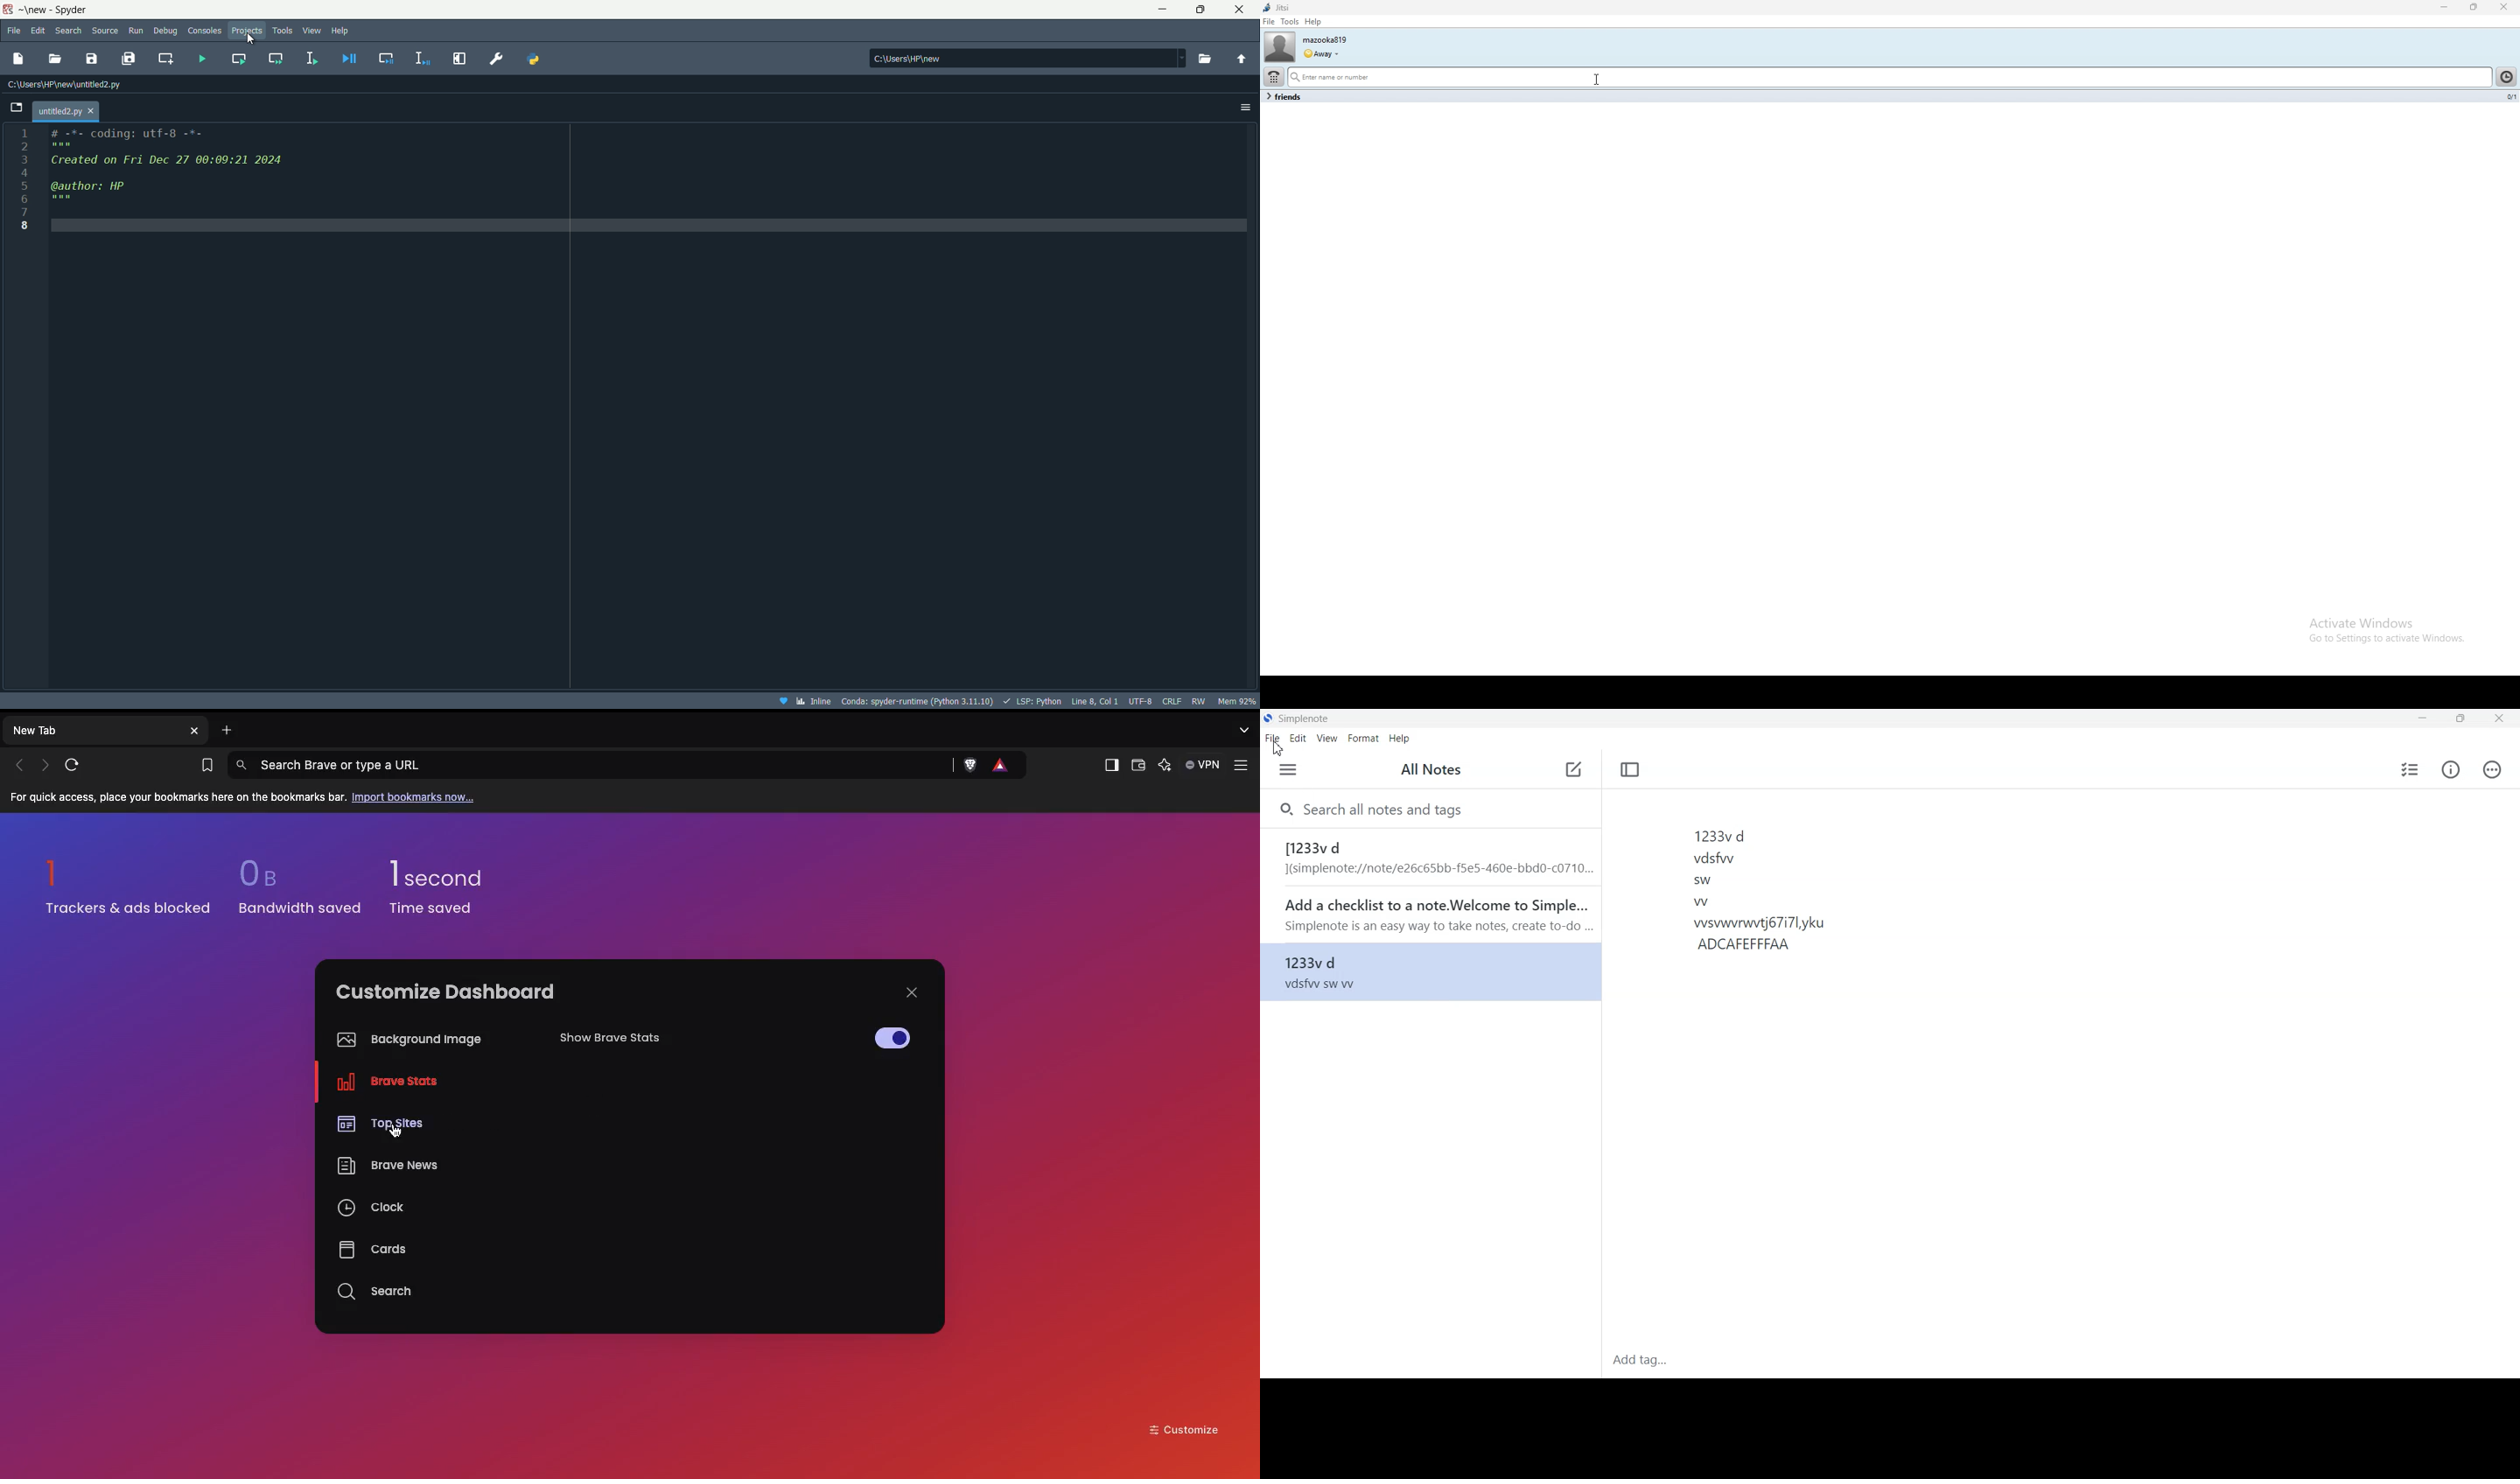 The image size is (2520, 1484). What do you see at coordinates (308, 56) in the screenshot?
I see `Run selector or current line (F9)` at bounding box center [308, 56].